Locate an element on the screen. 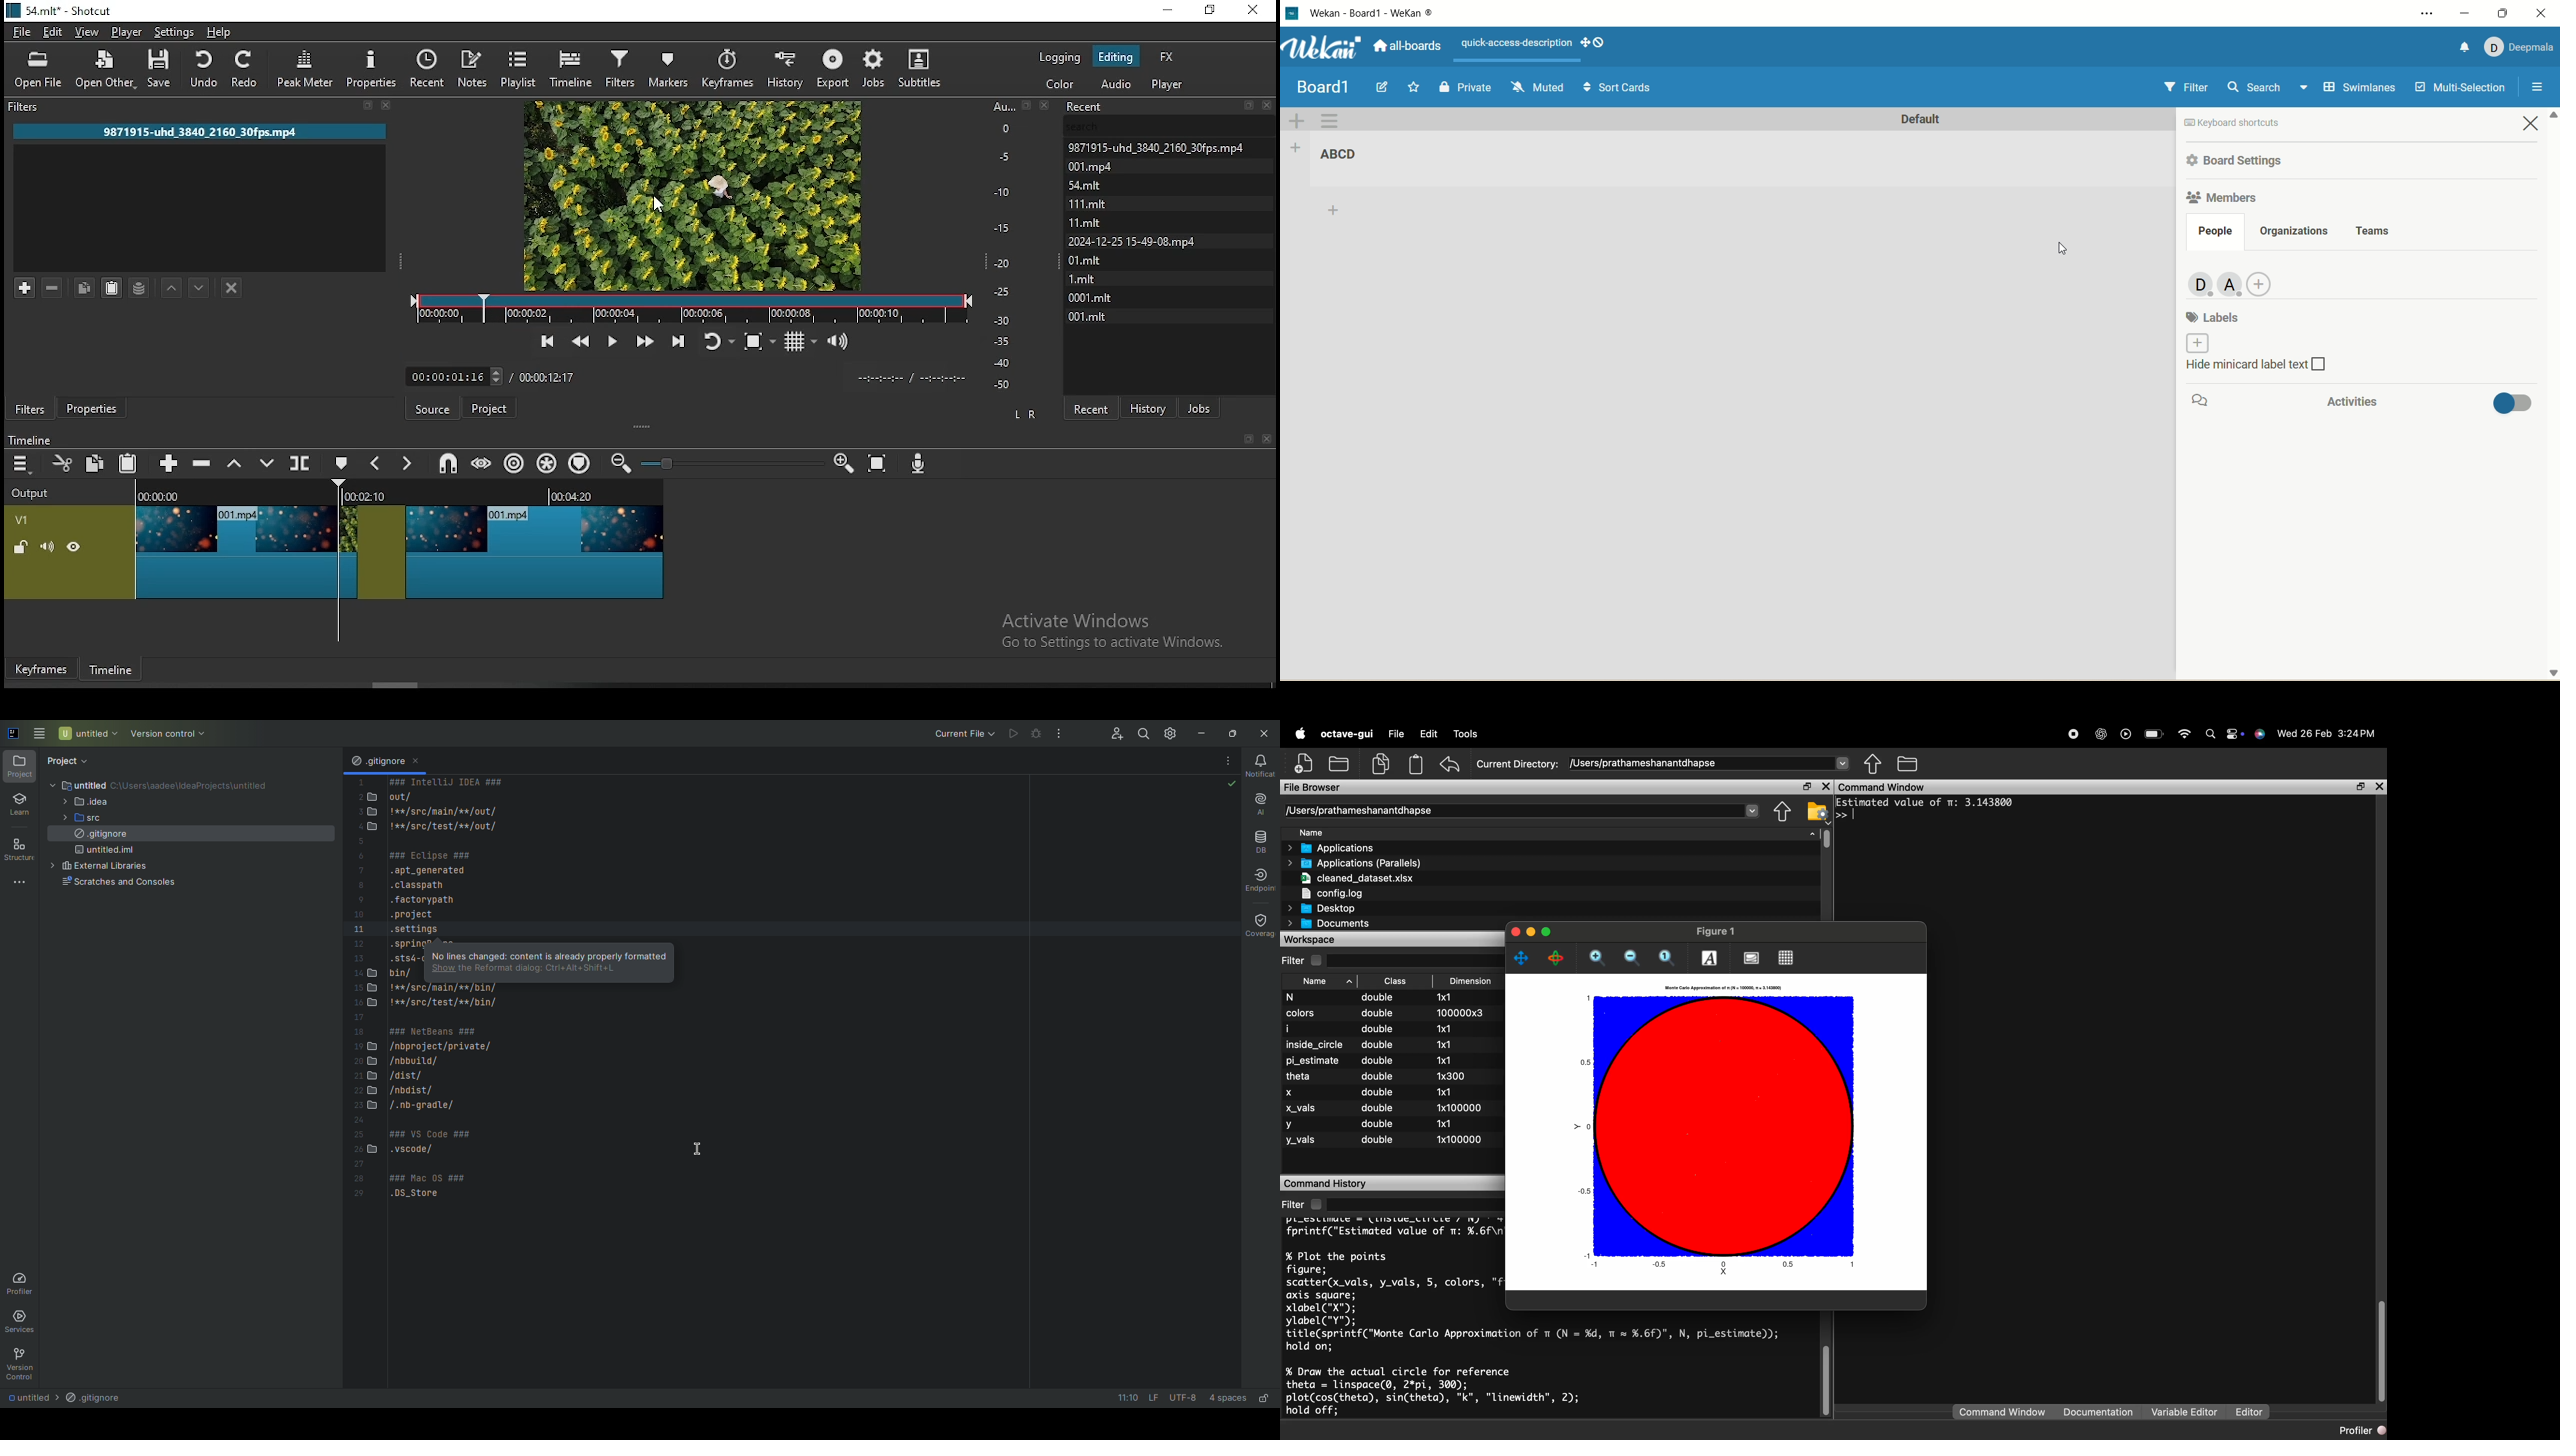 The image size is (2576, 1456). Scroll bar is located at coordinates (1826, 1379).